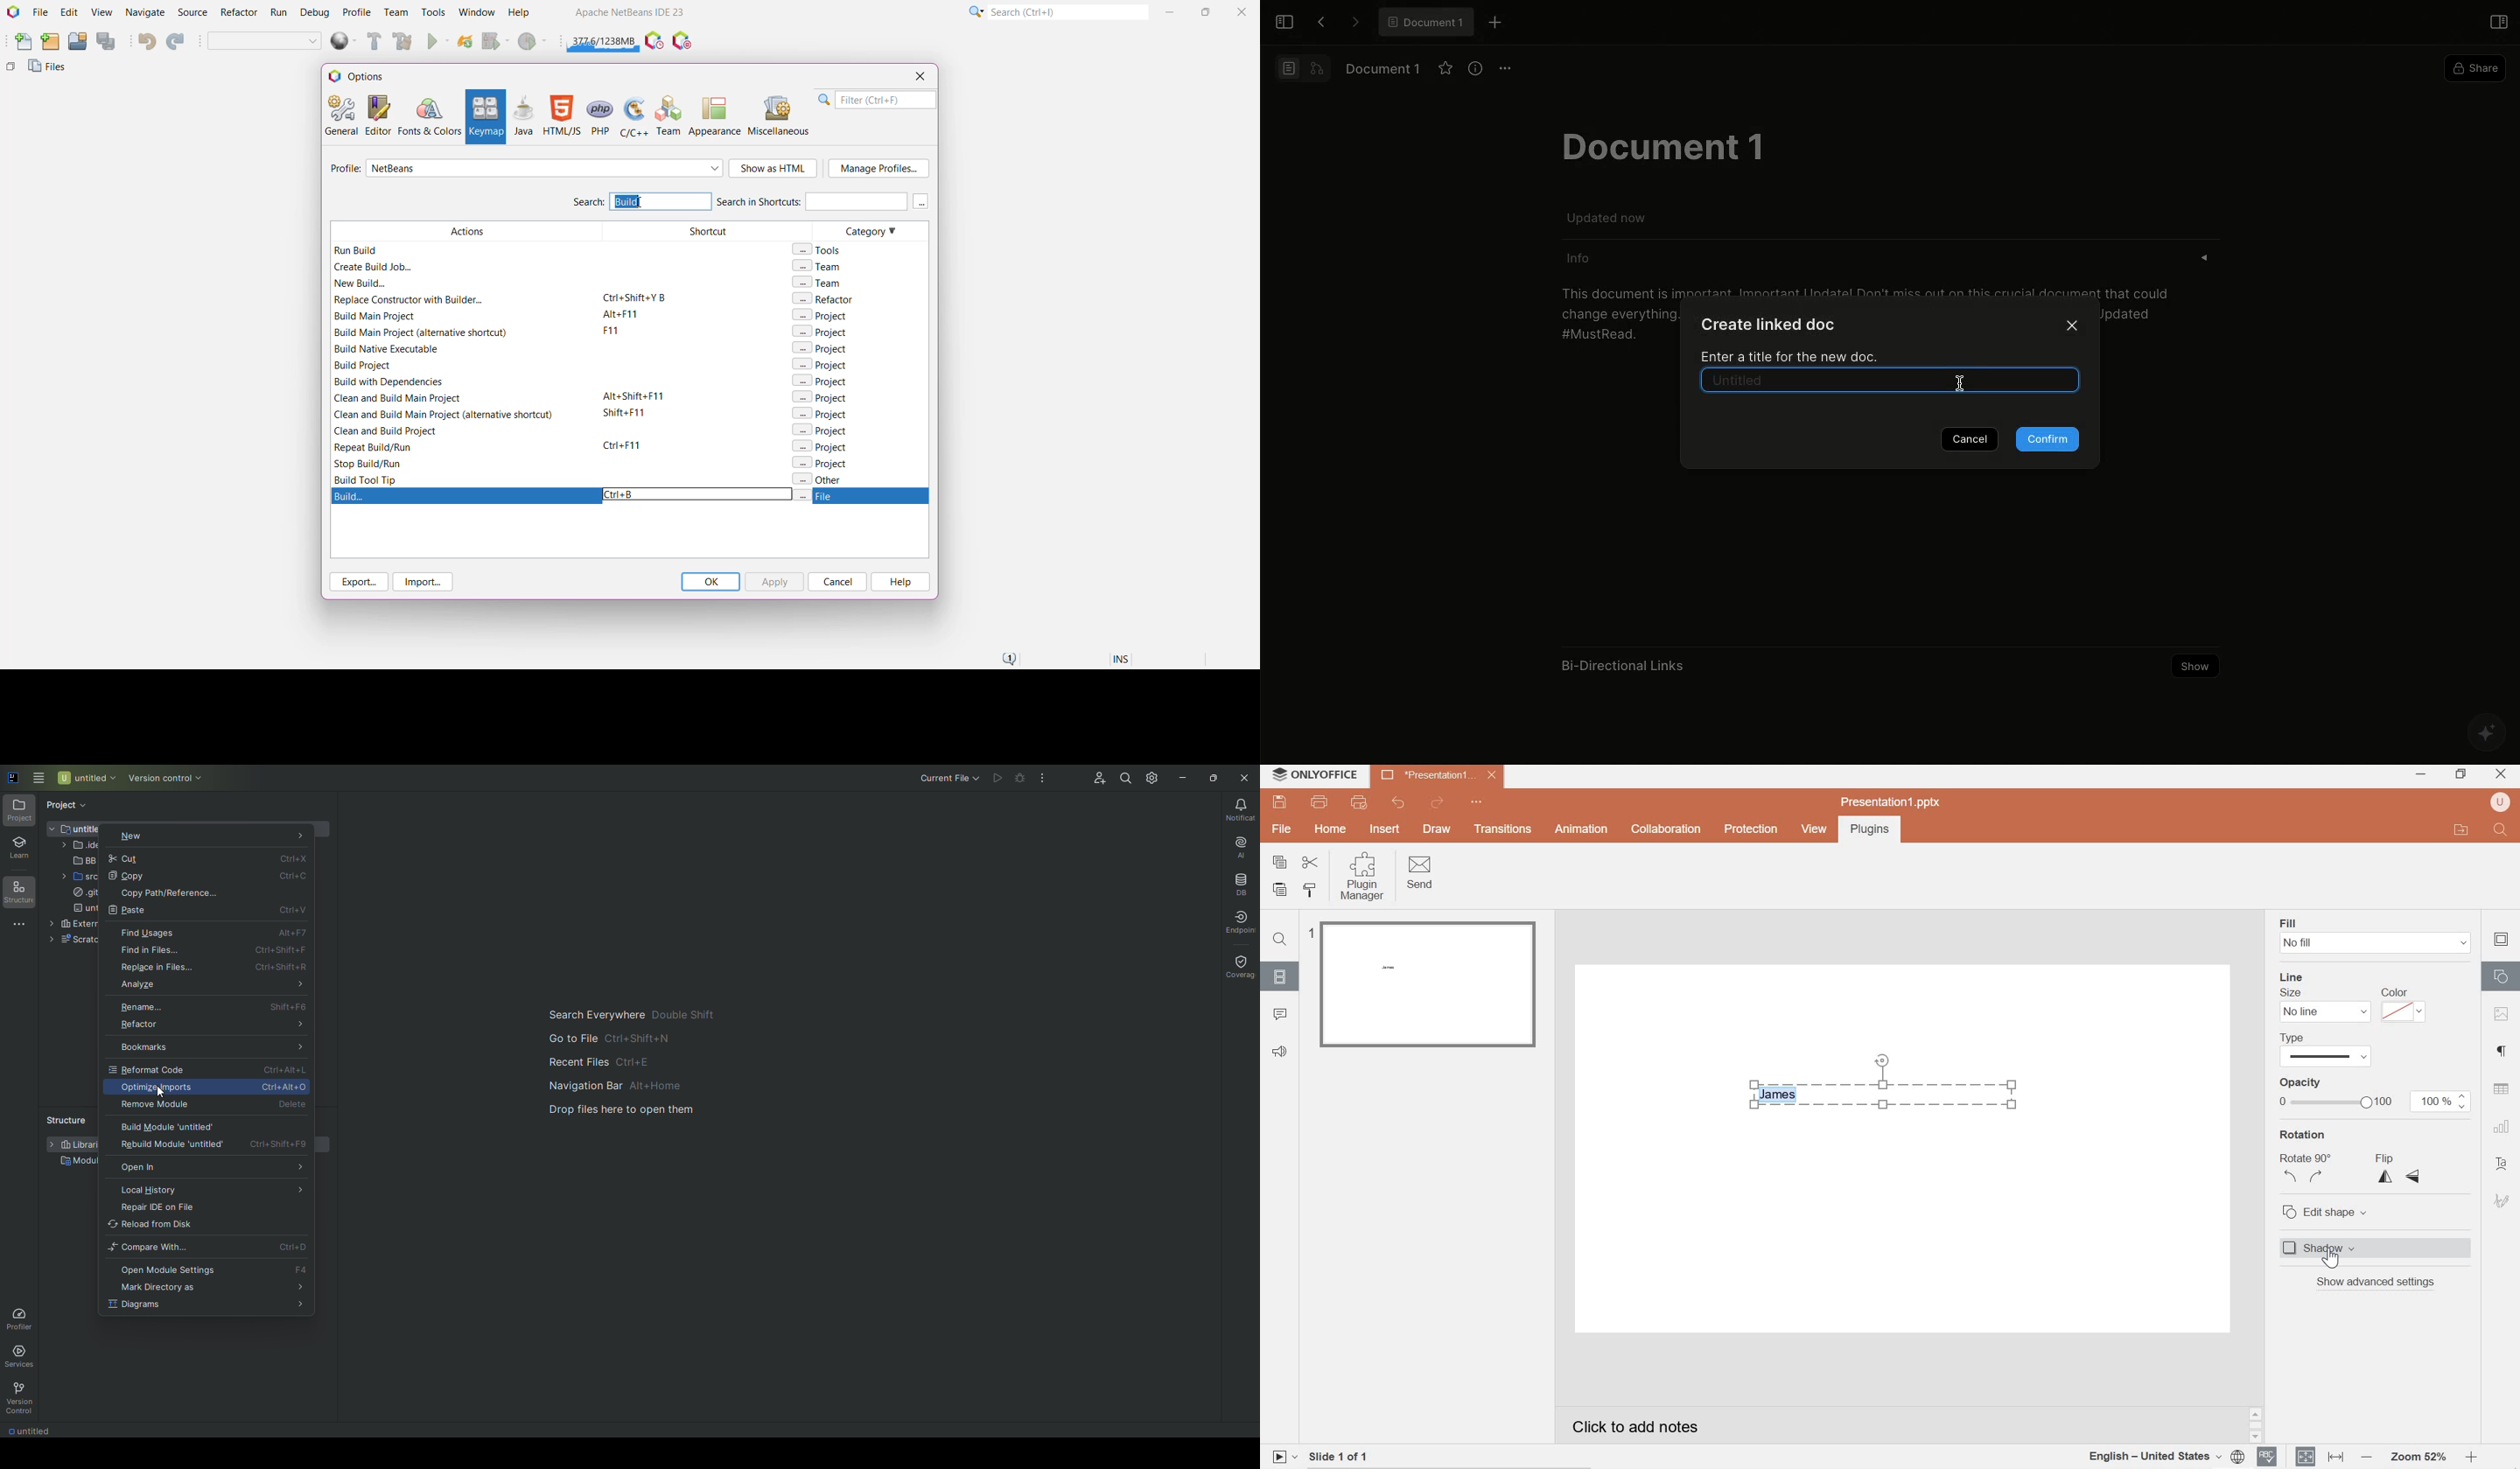 Image resolution: width=2520 pixels, height=1484 pixels. Describe the element at coordinates (1479, 802) in the screenshot. I see `quick access toolbar` at that location.